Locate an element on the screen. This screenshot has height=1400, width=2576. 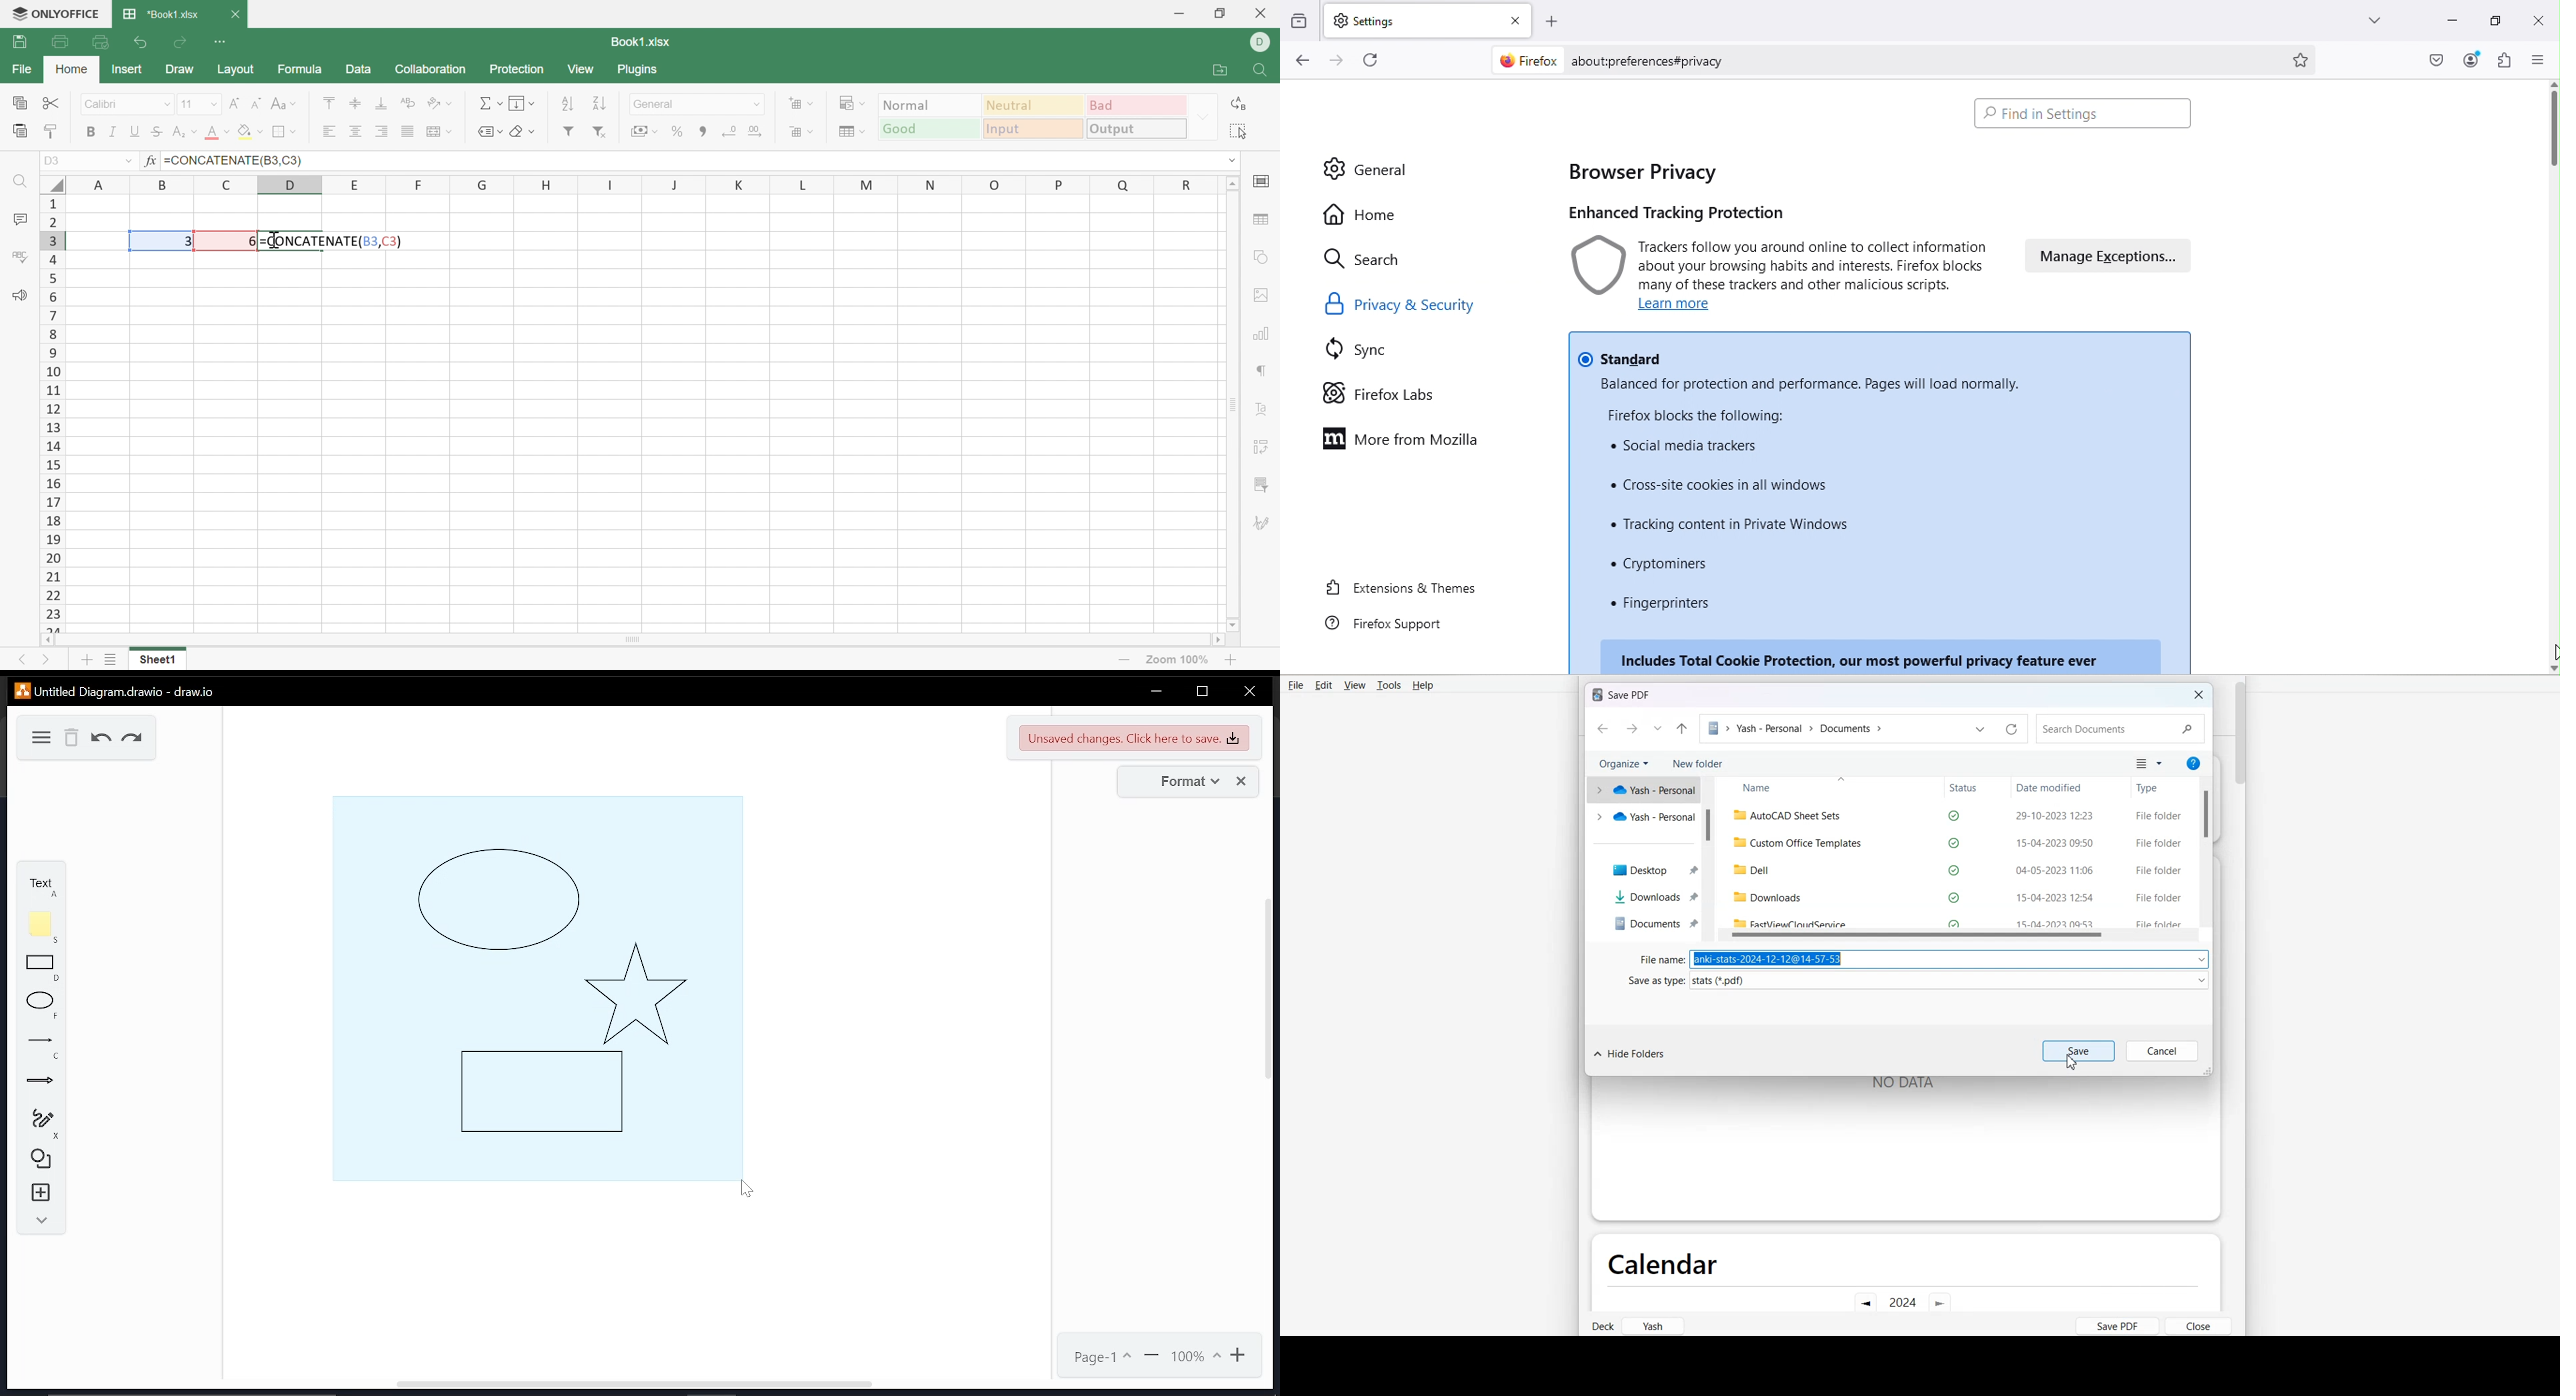
Fill color is located at coordinates (250, 132).